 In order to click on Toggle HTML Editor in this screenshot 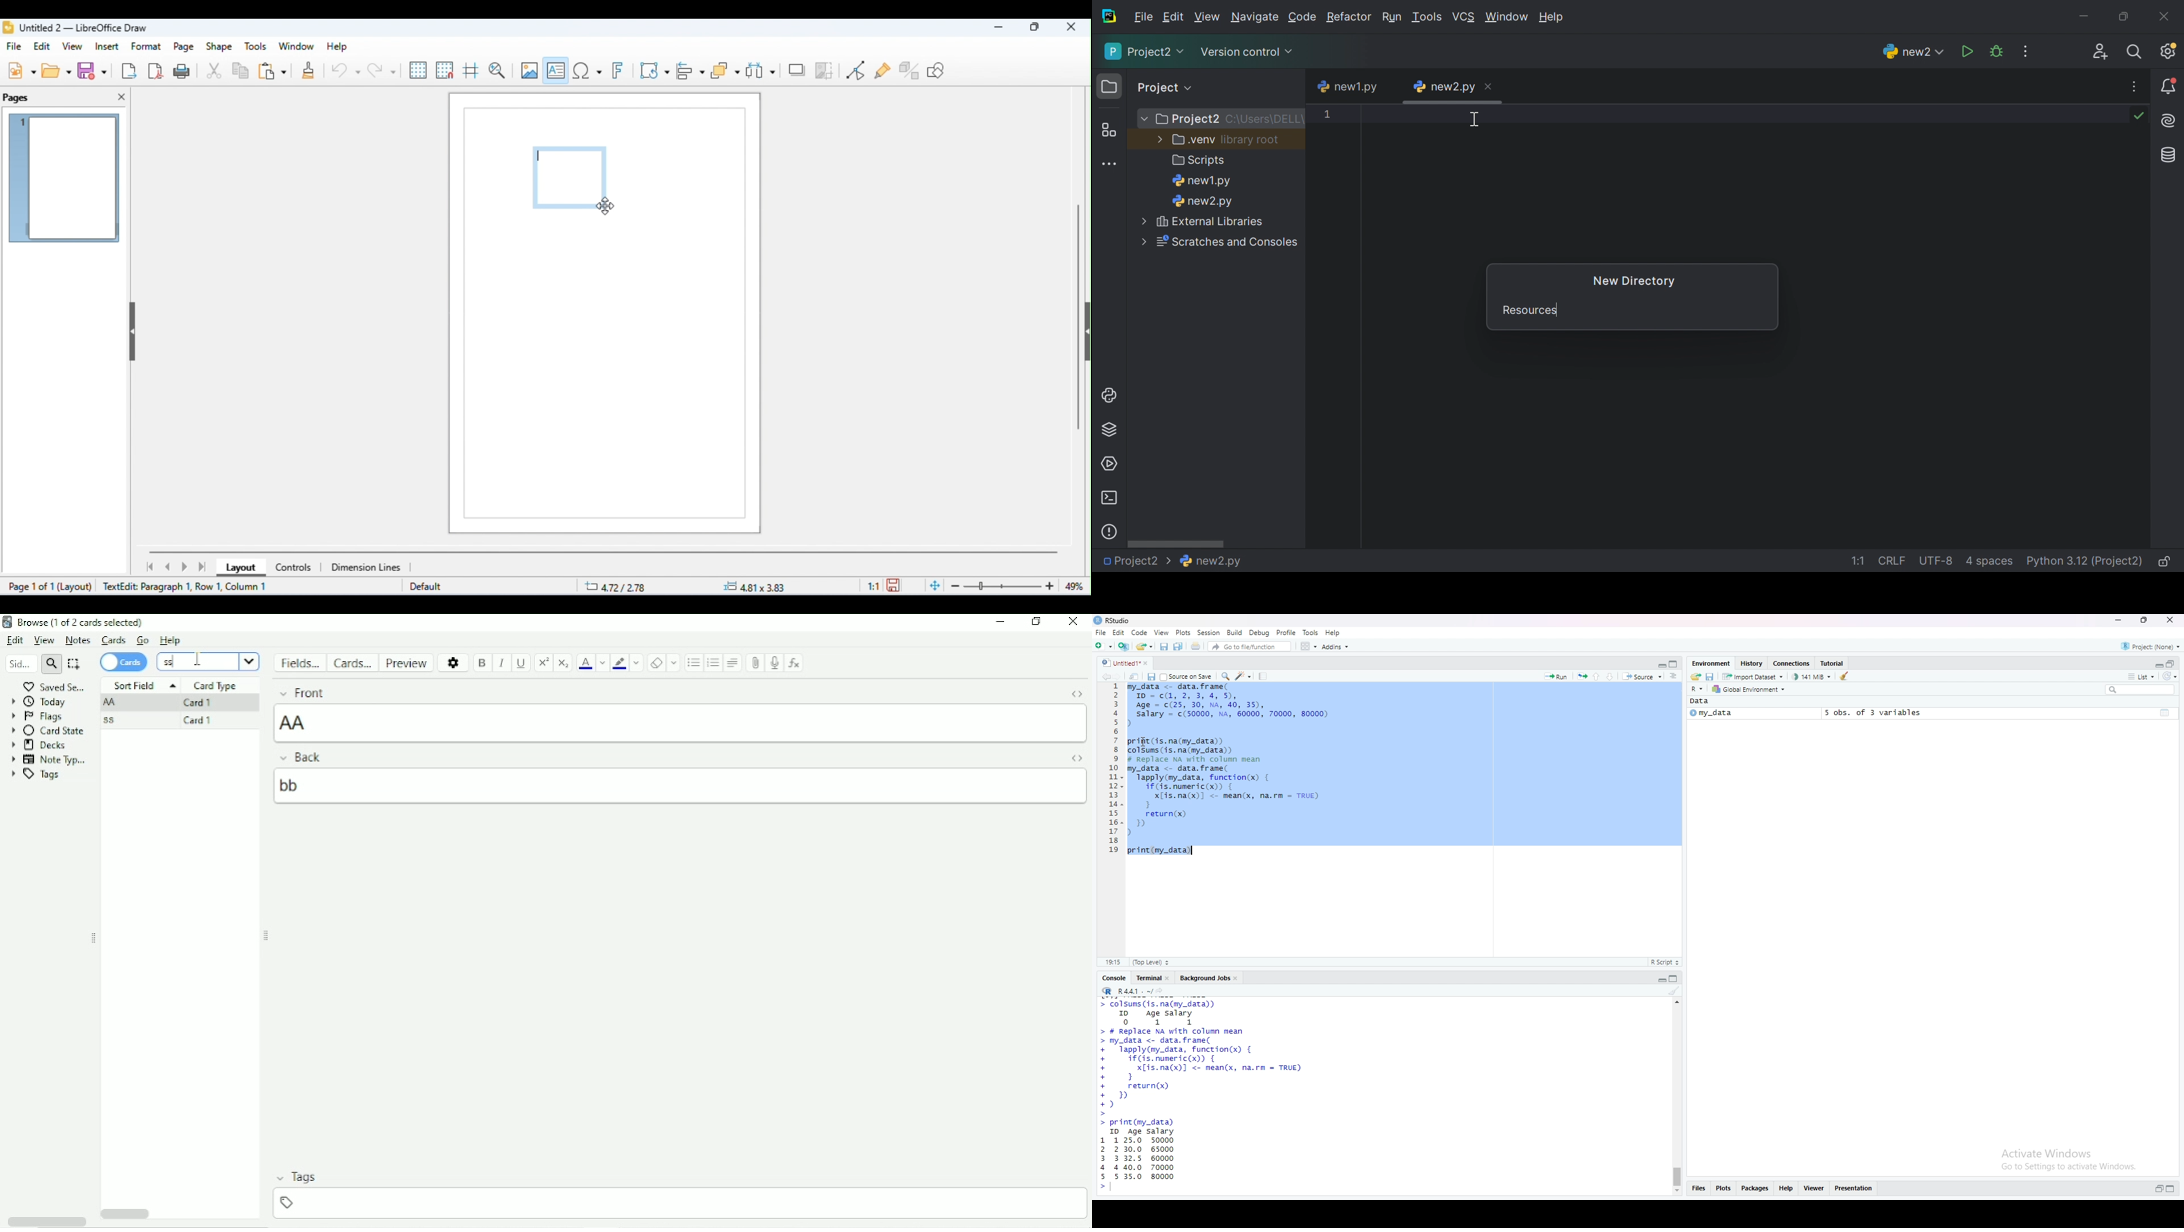, I will do `click(1076, 759)`.